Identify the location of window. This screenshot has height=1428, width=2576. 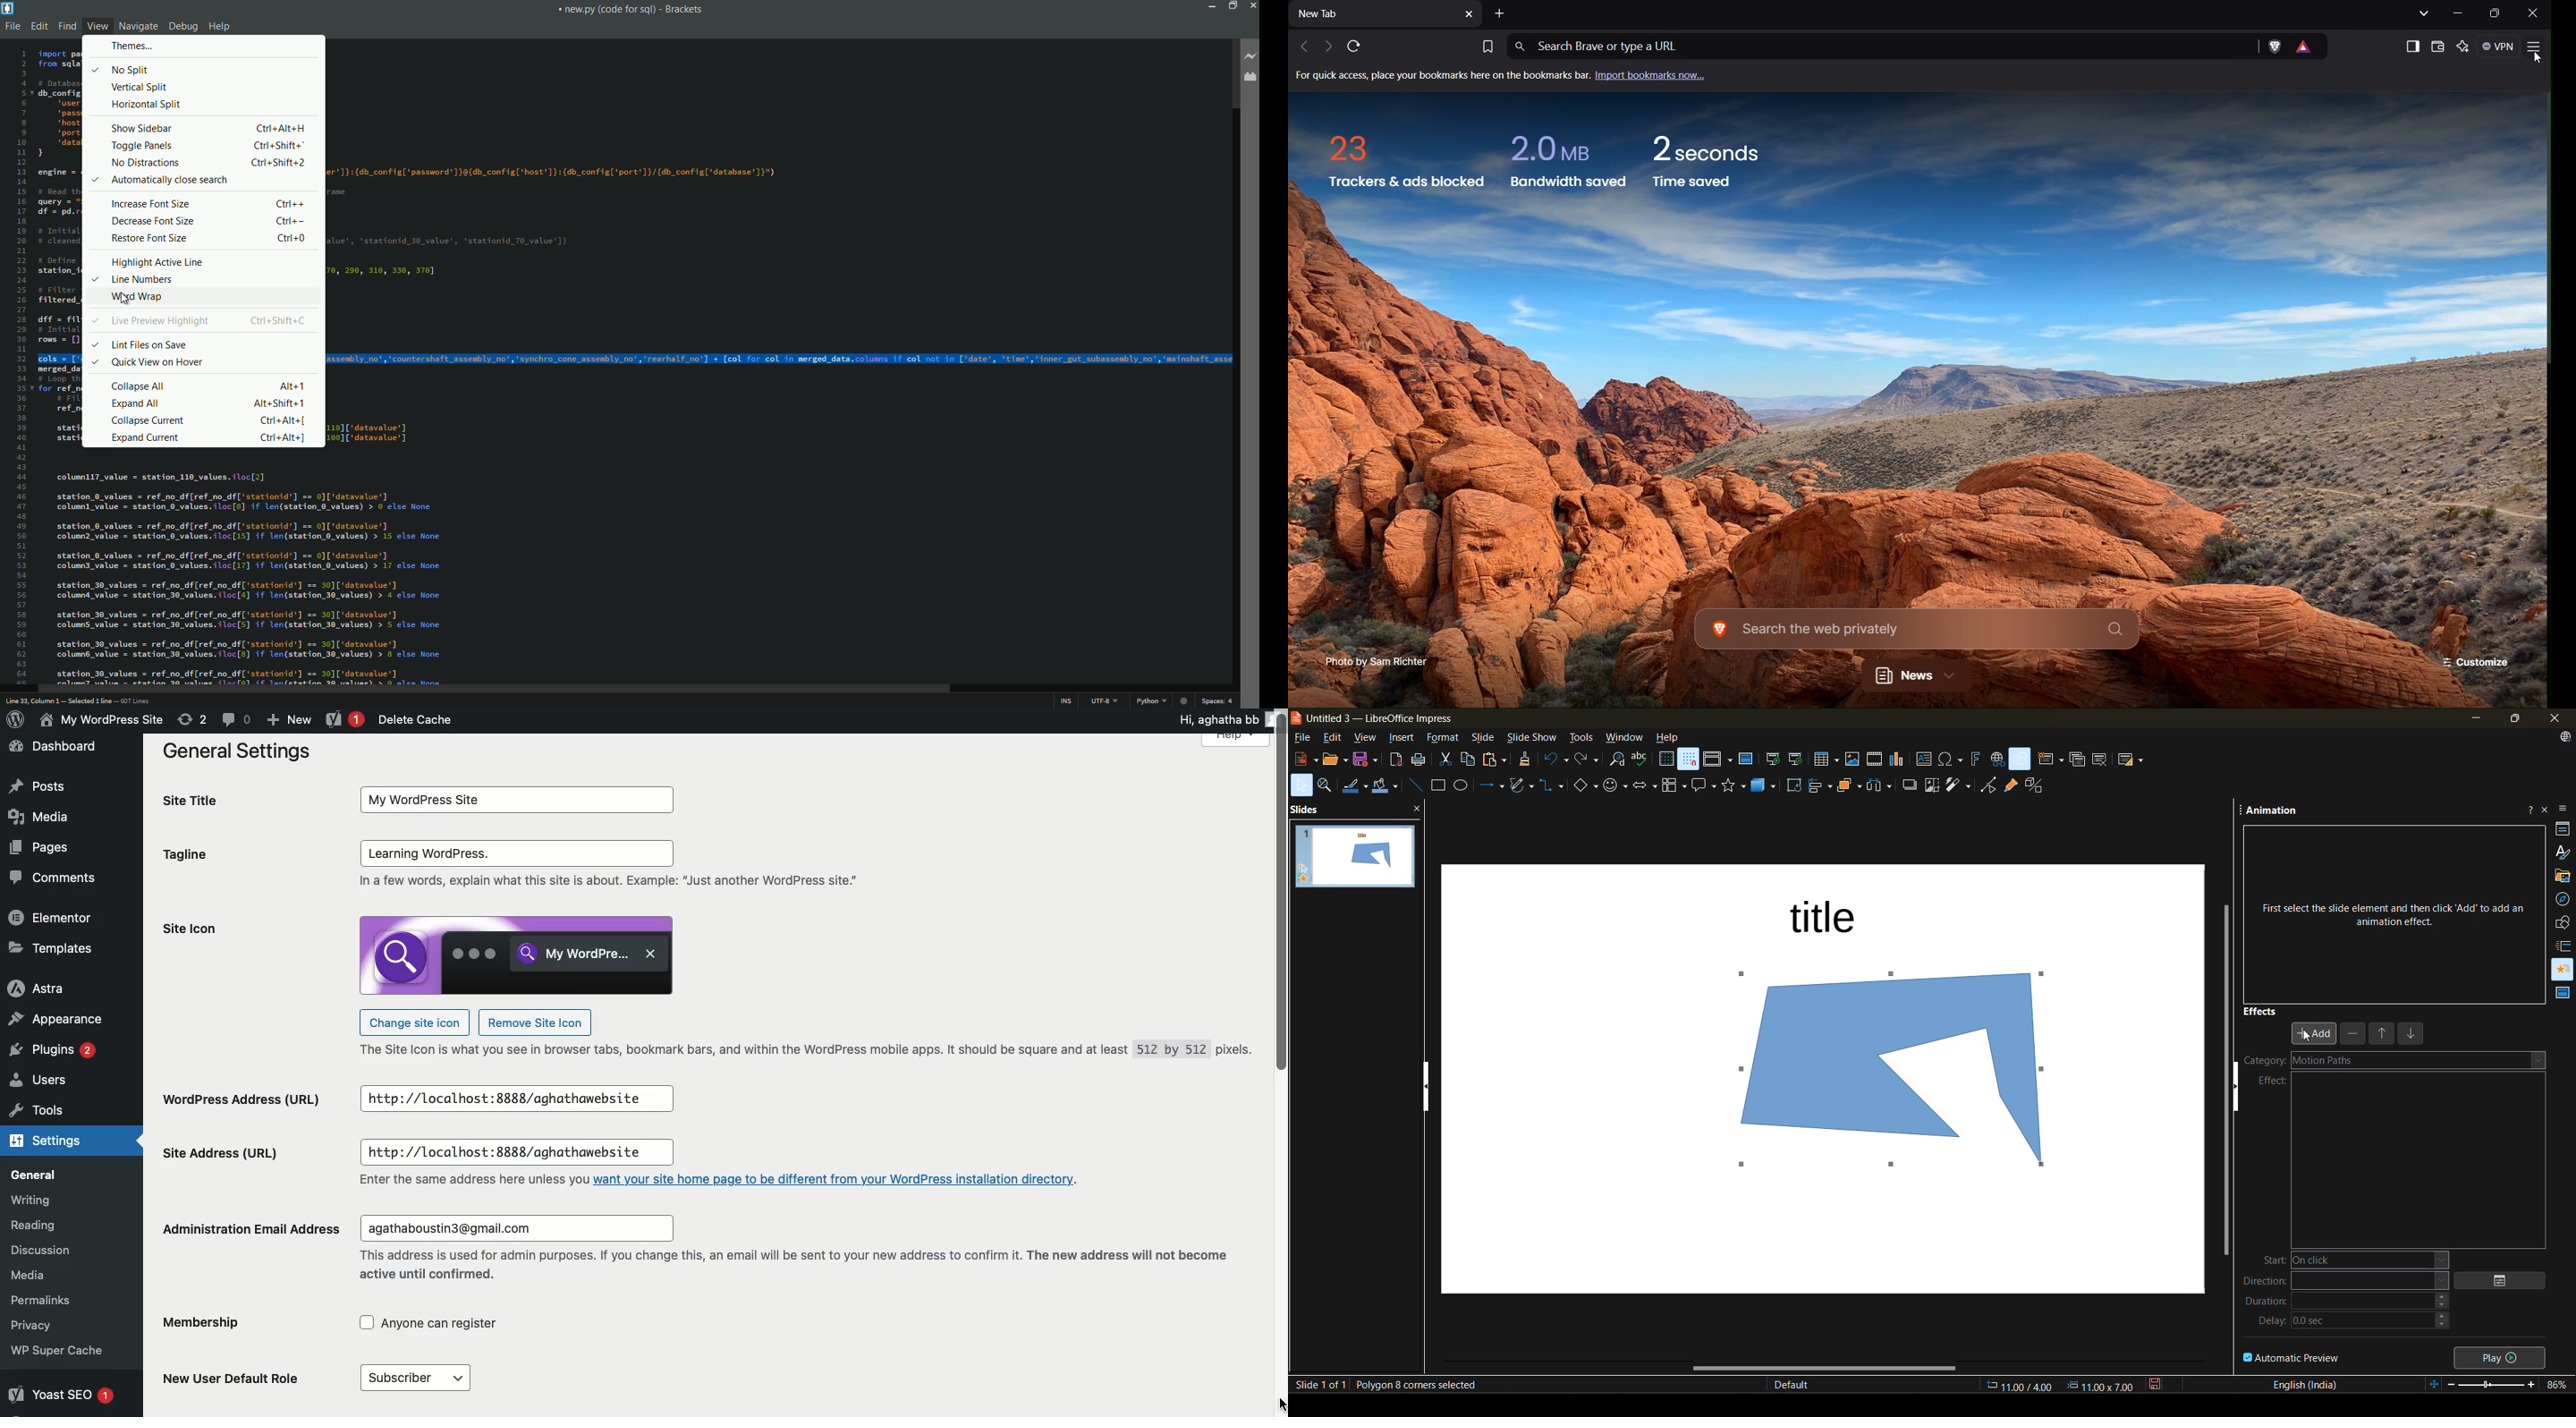
(1625, 738).